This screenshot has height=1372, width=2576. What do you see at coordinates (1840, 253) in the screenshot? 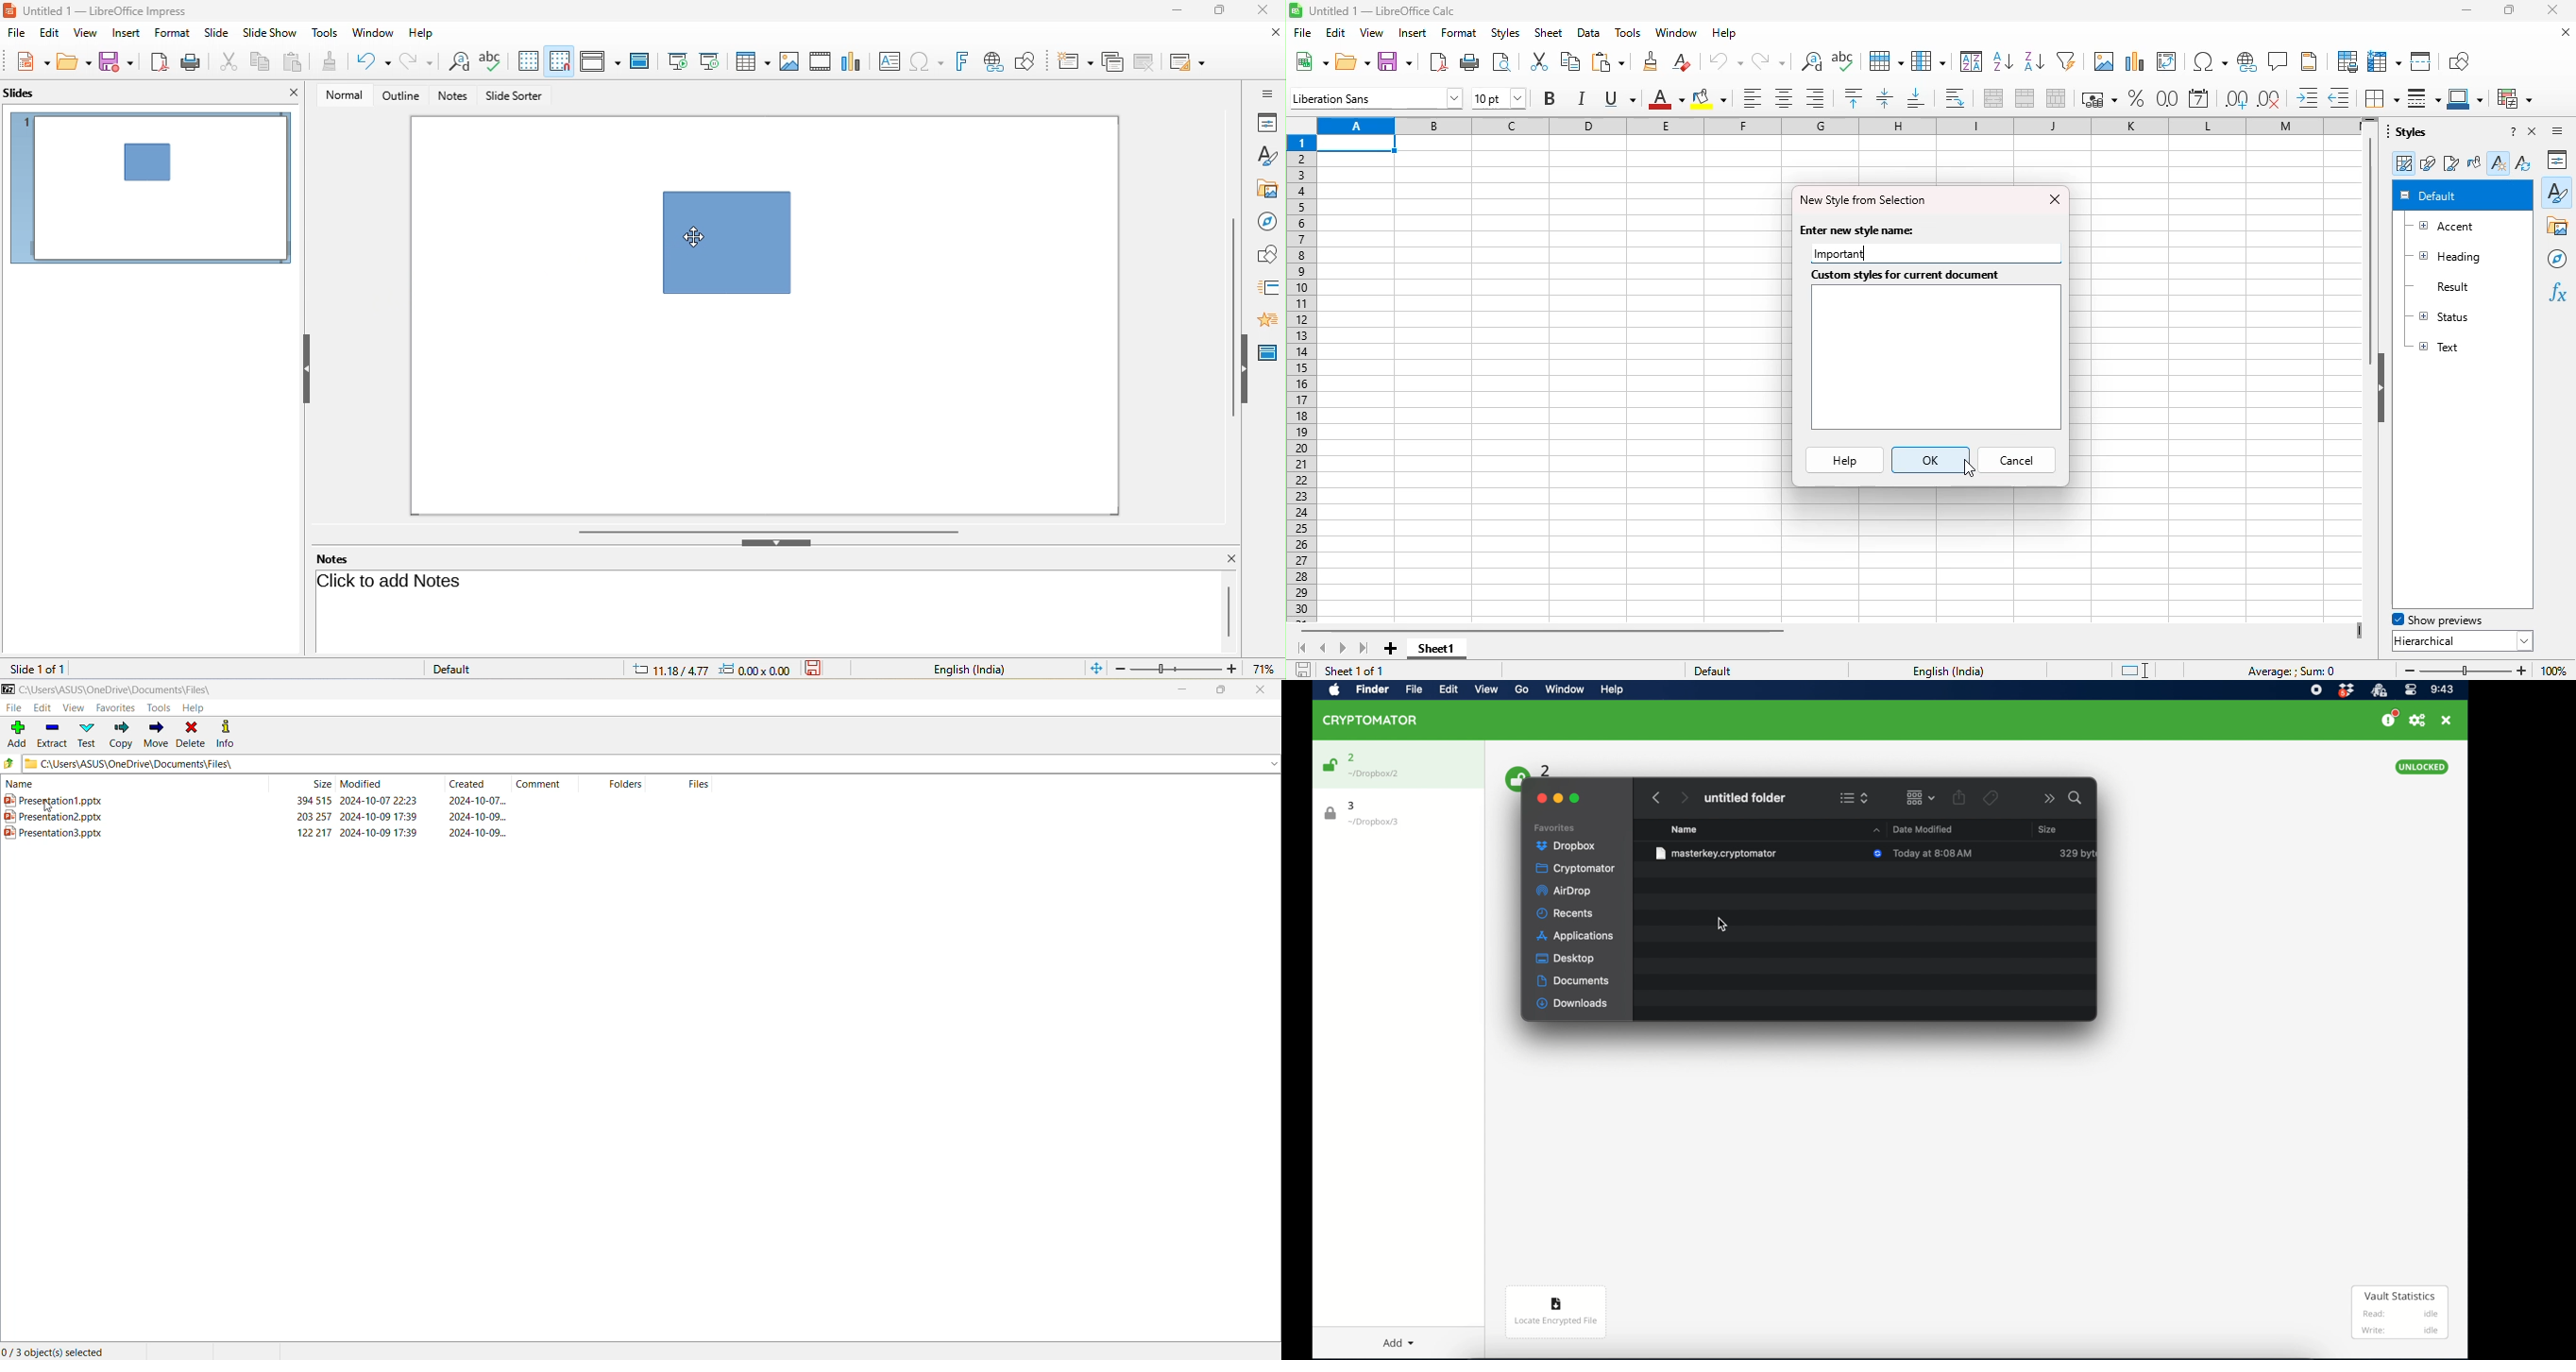
I see `Important` at bounding box center [1840, 253].